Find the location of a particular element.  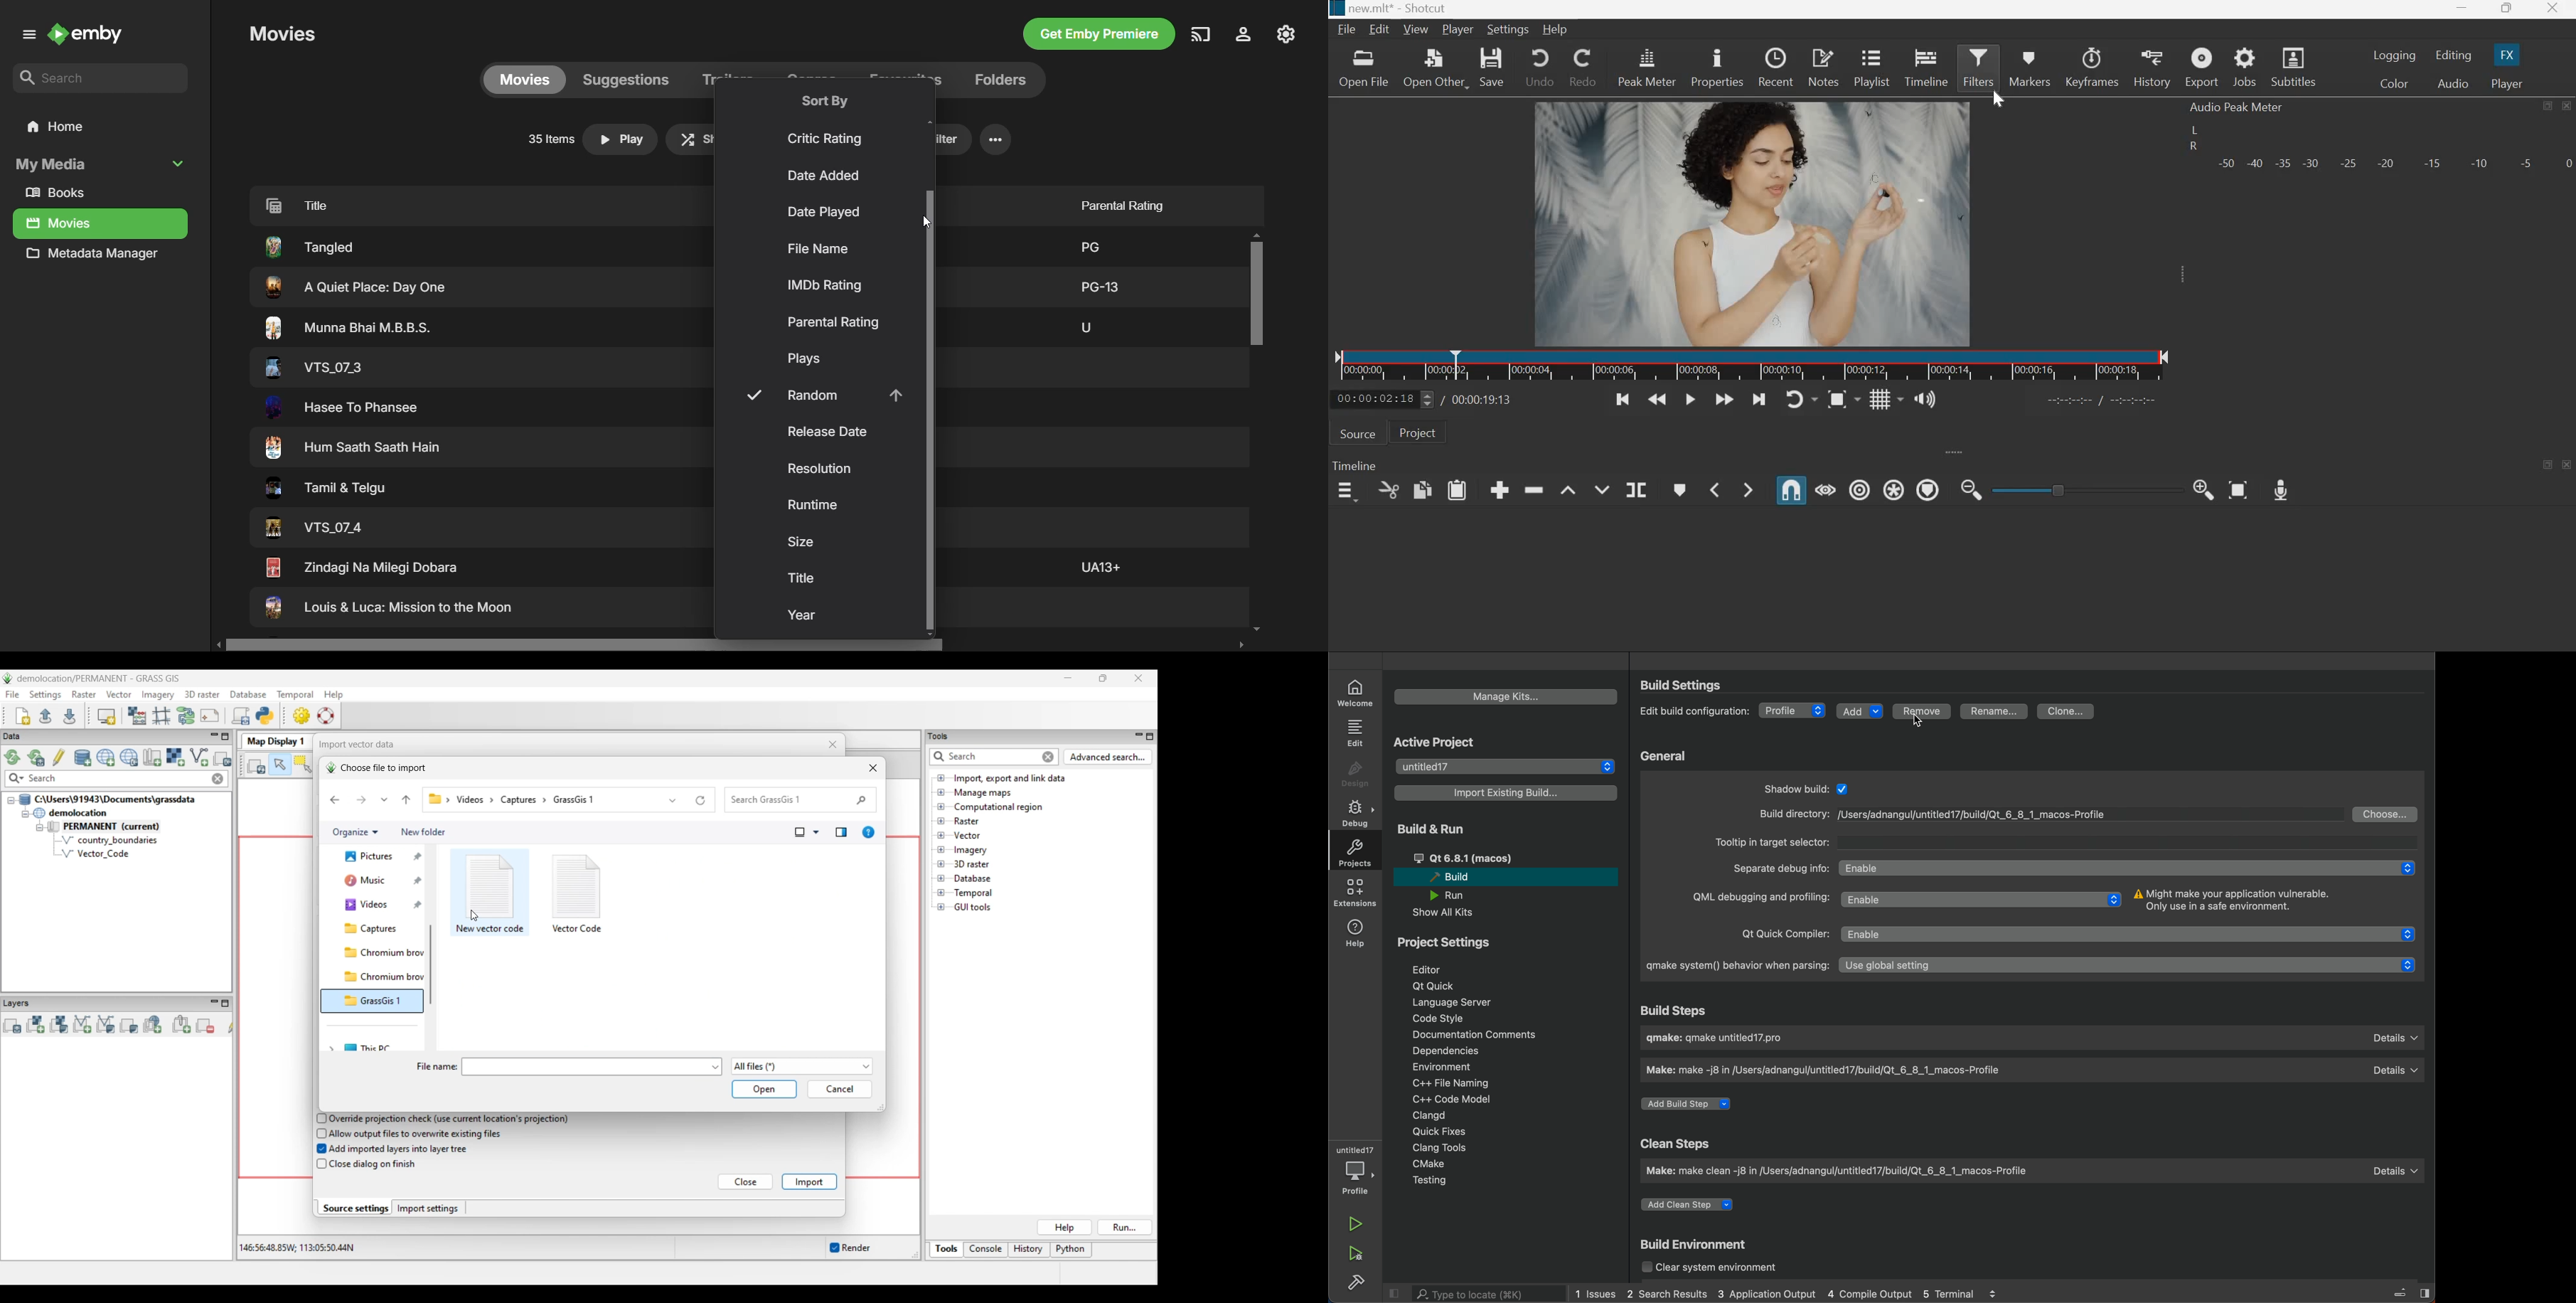

clean step is located at coordinates (1838, 1172).